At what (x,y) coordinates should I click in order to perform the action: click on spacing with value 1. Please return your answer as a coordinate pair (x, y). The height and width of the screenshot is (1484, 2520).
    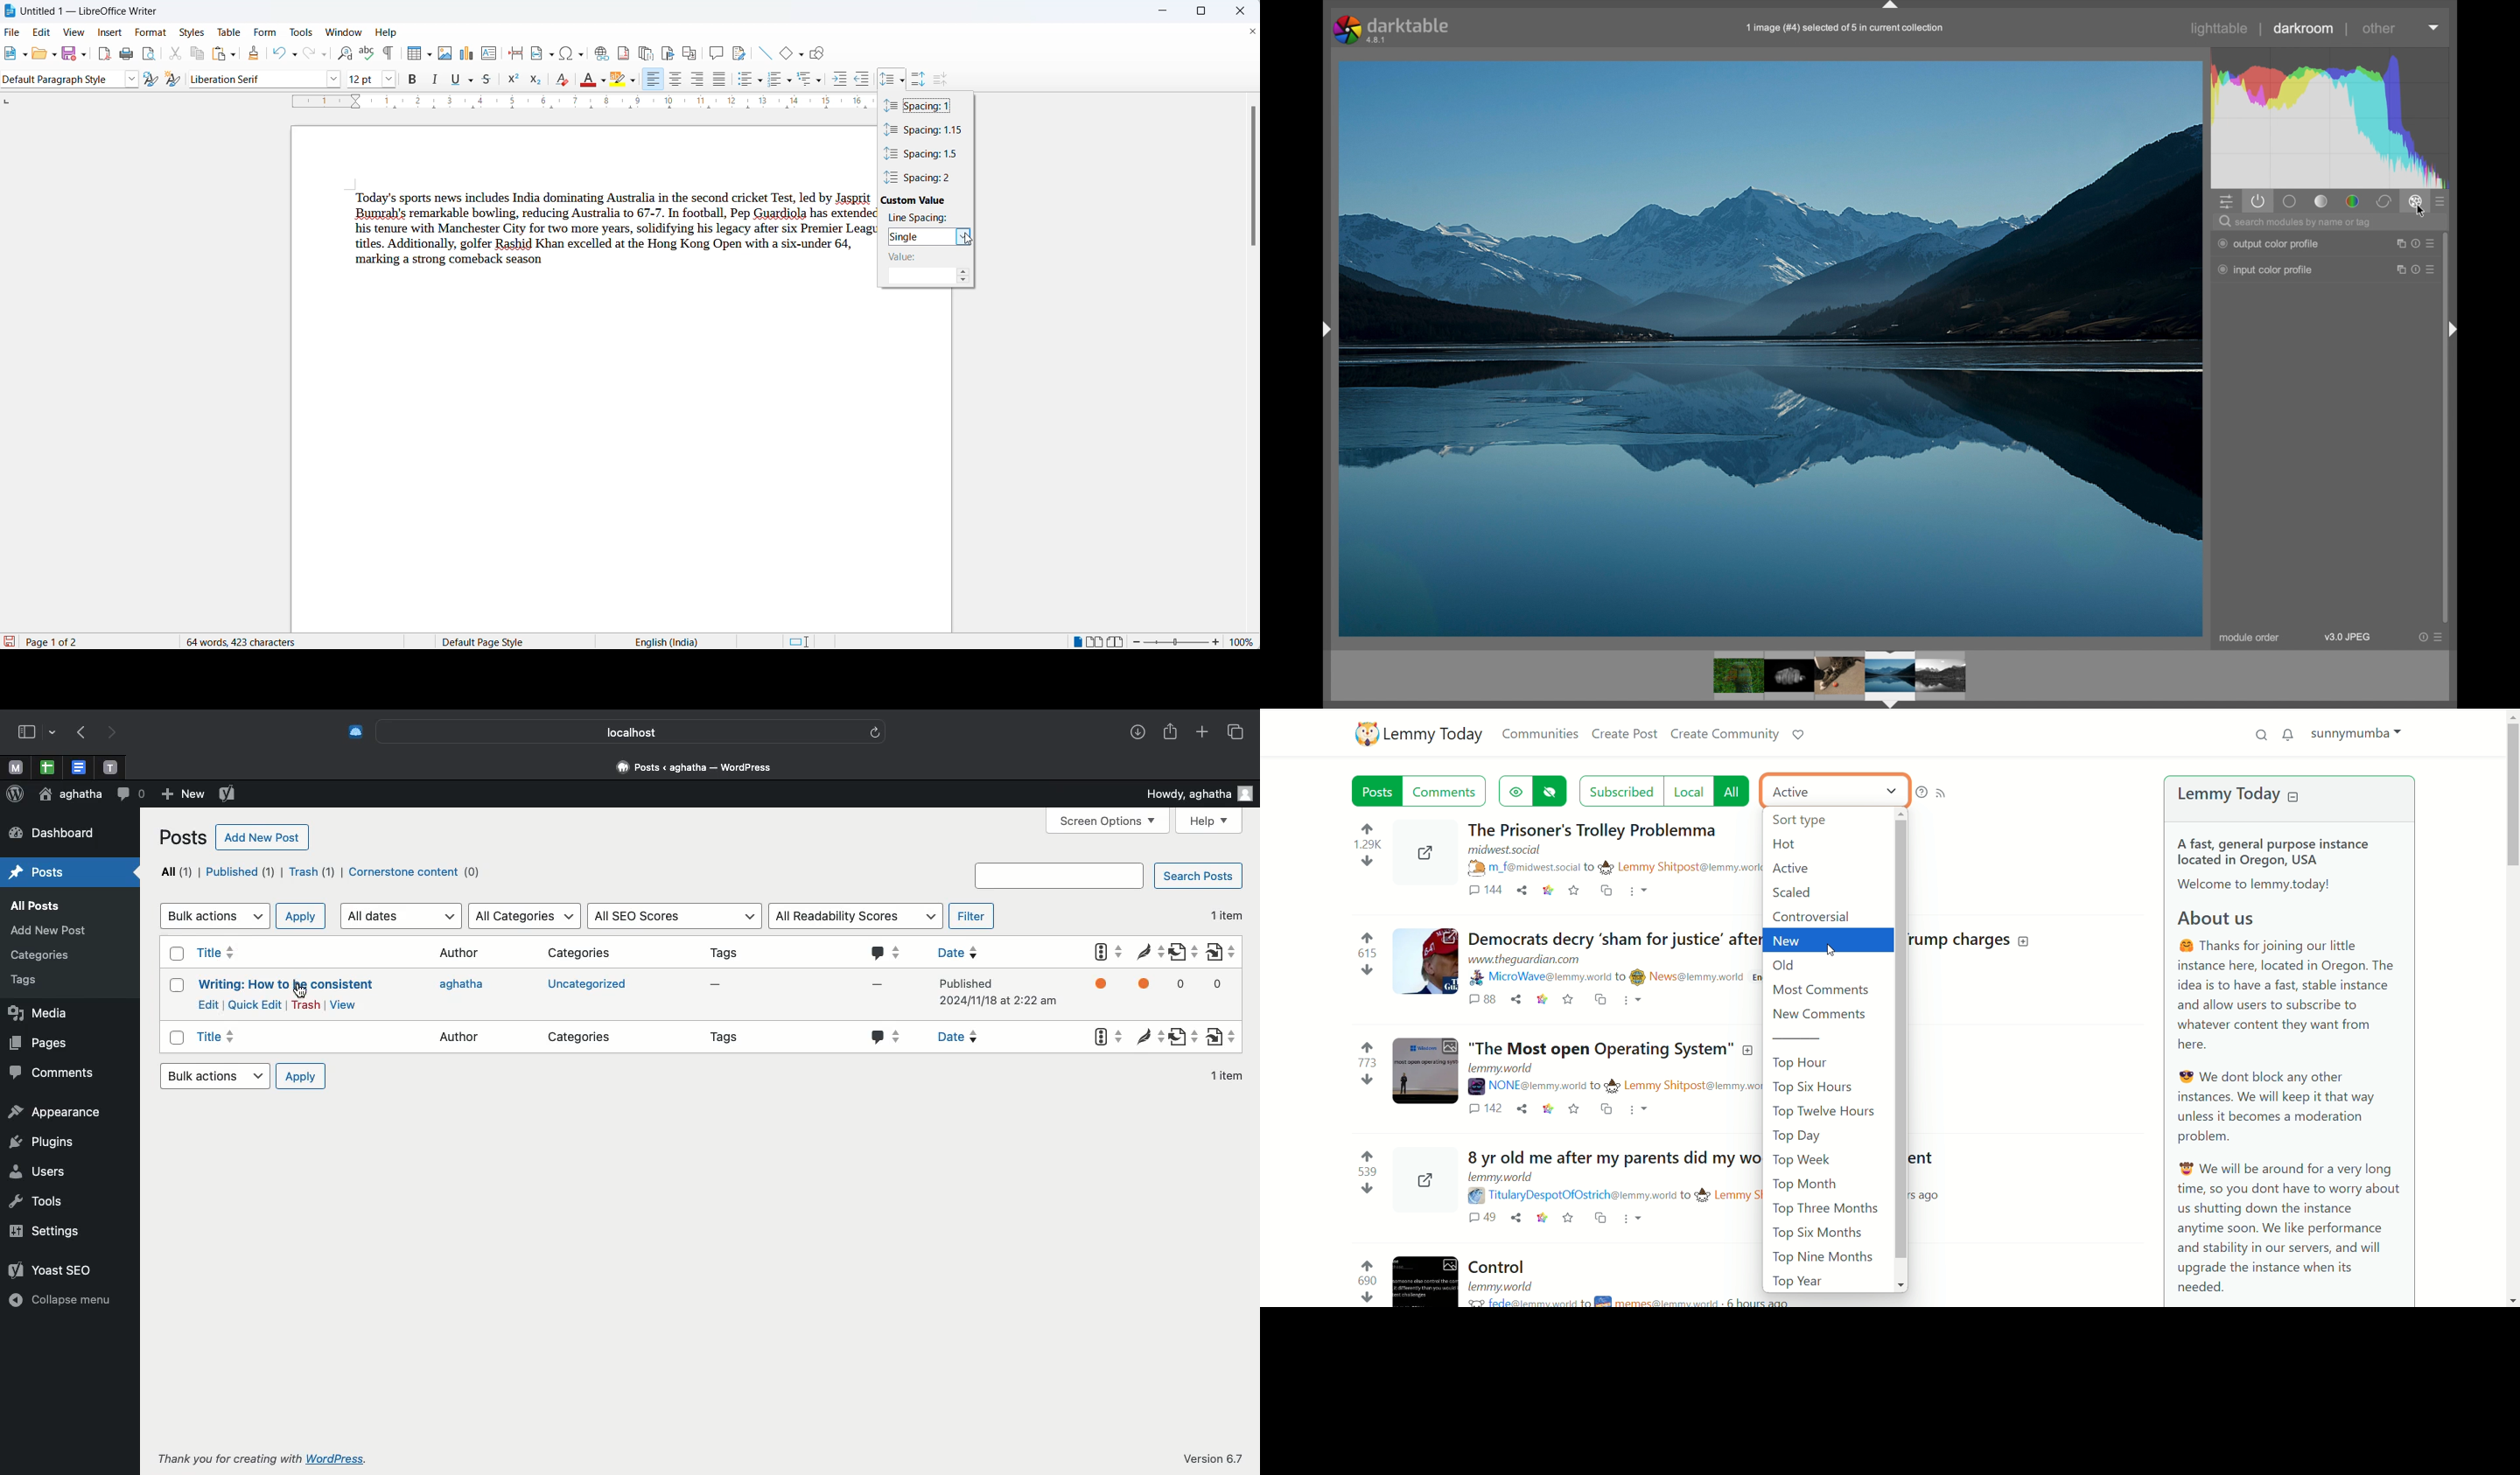
    Looking at the image, I should click on (920, 106).